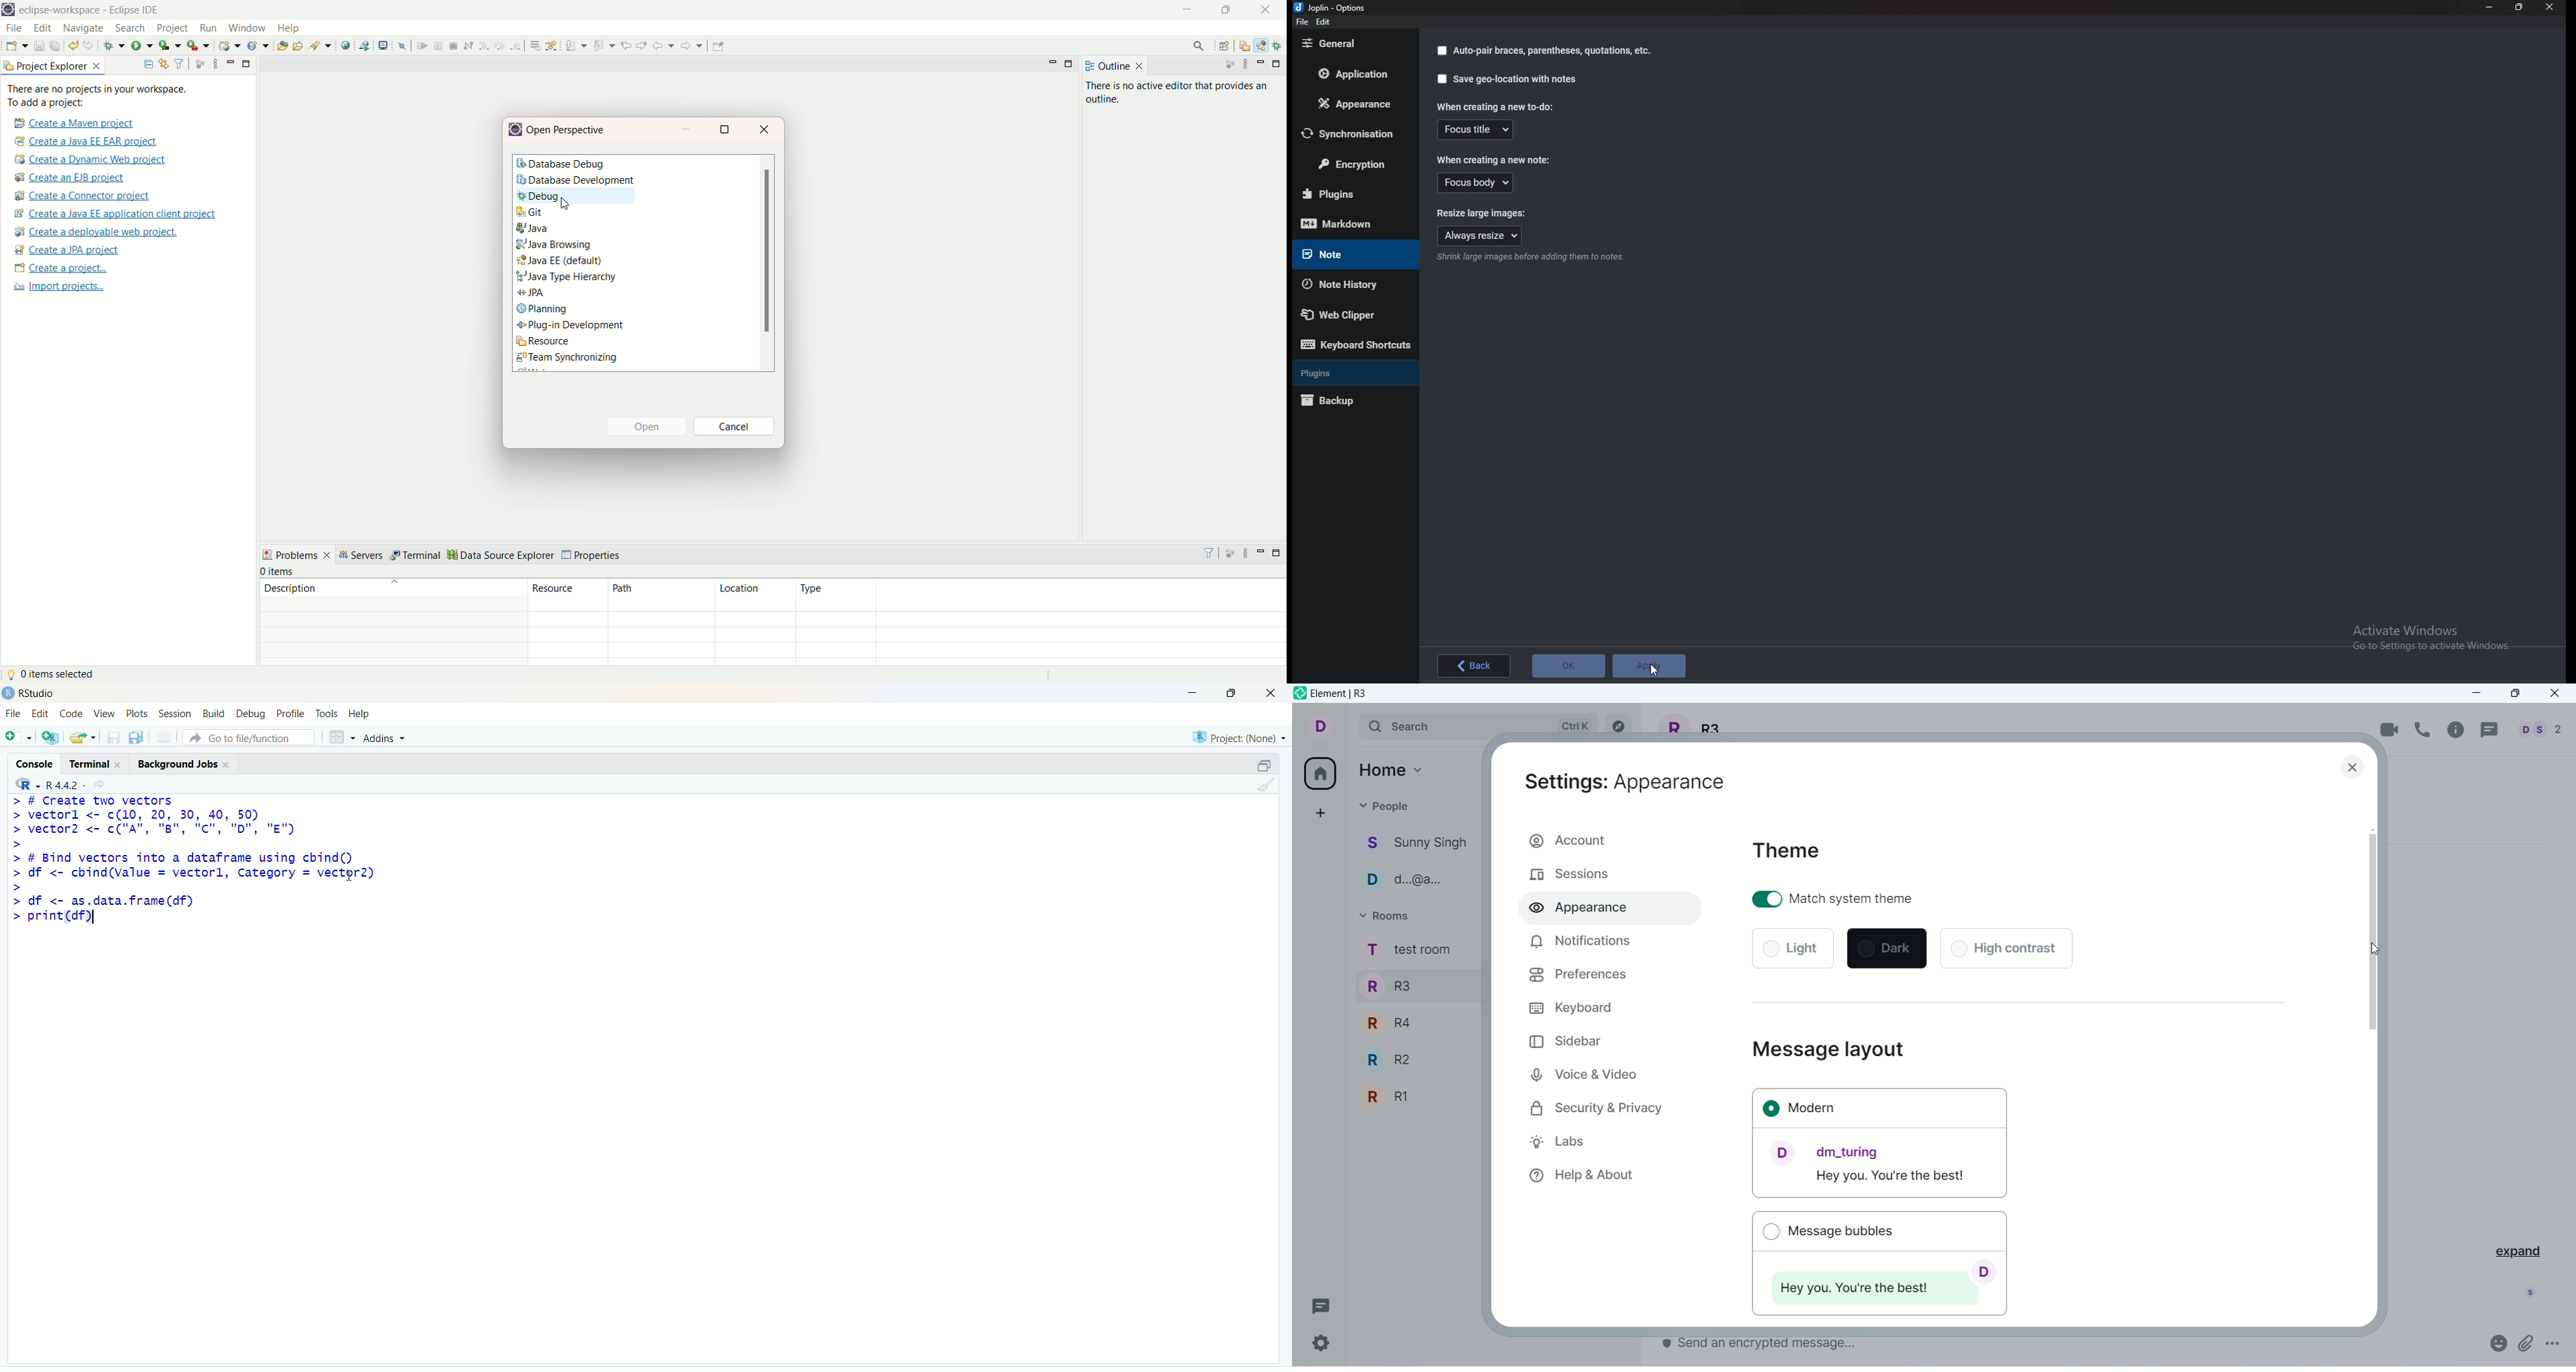 The image size is (2576, 1372). What do you see at coordinates (1347, 373) in the screenshot?
I see `plugins` at bounding box center [1347, 373].